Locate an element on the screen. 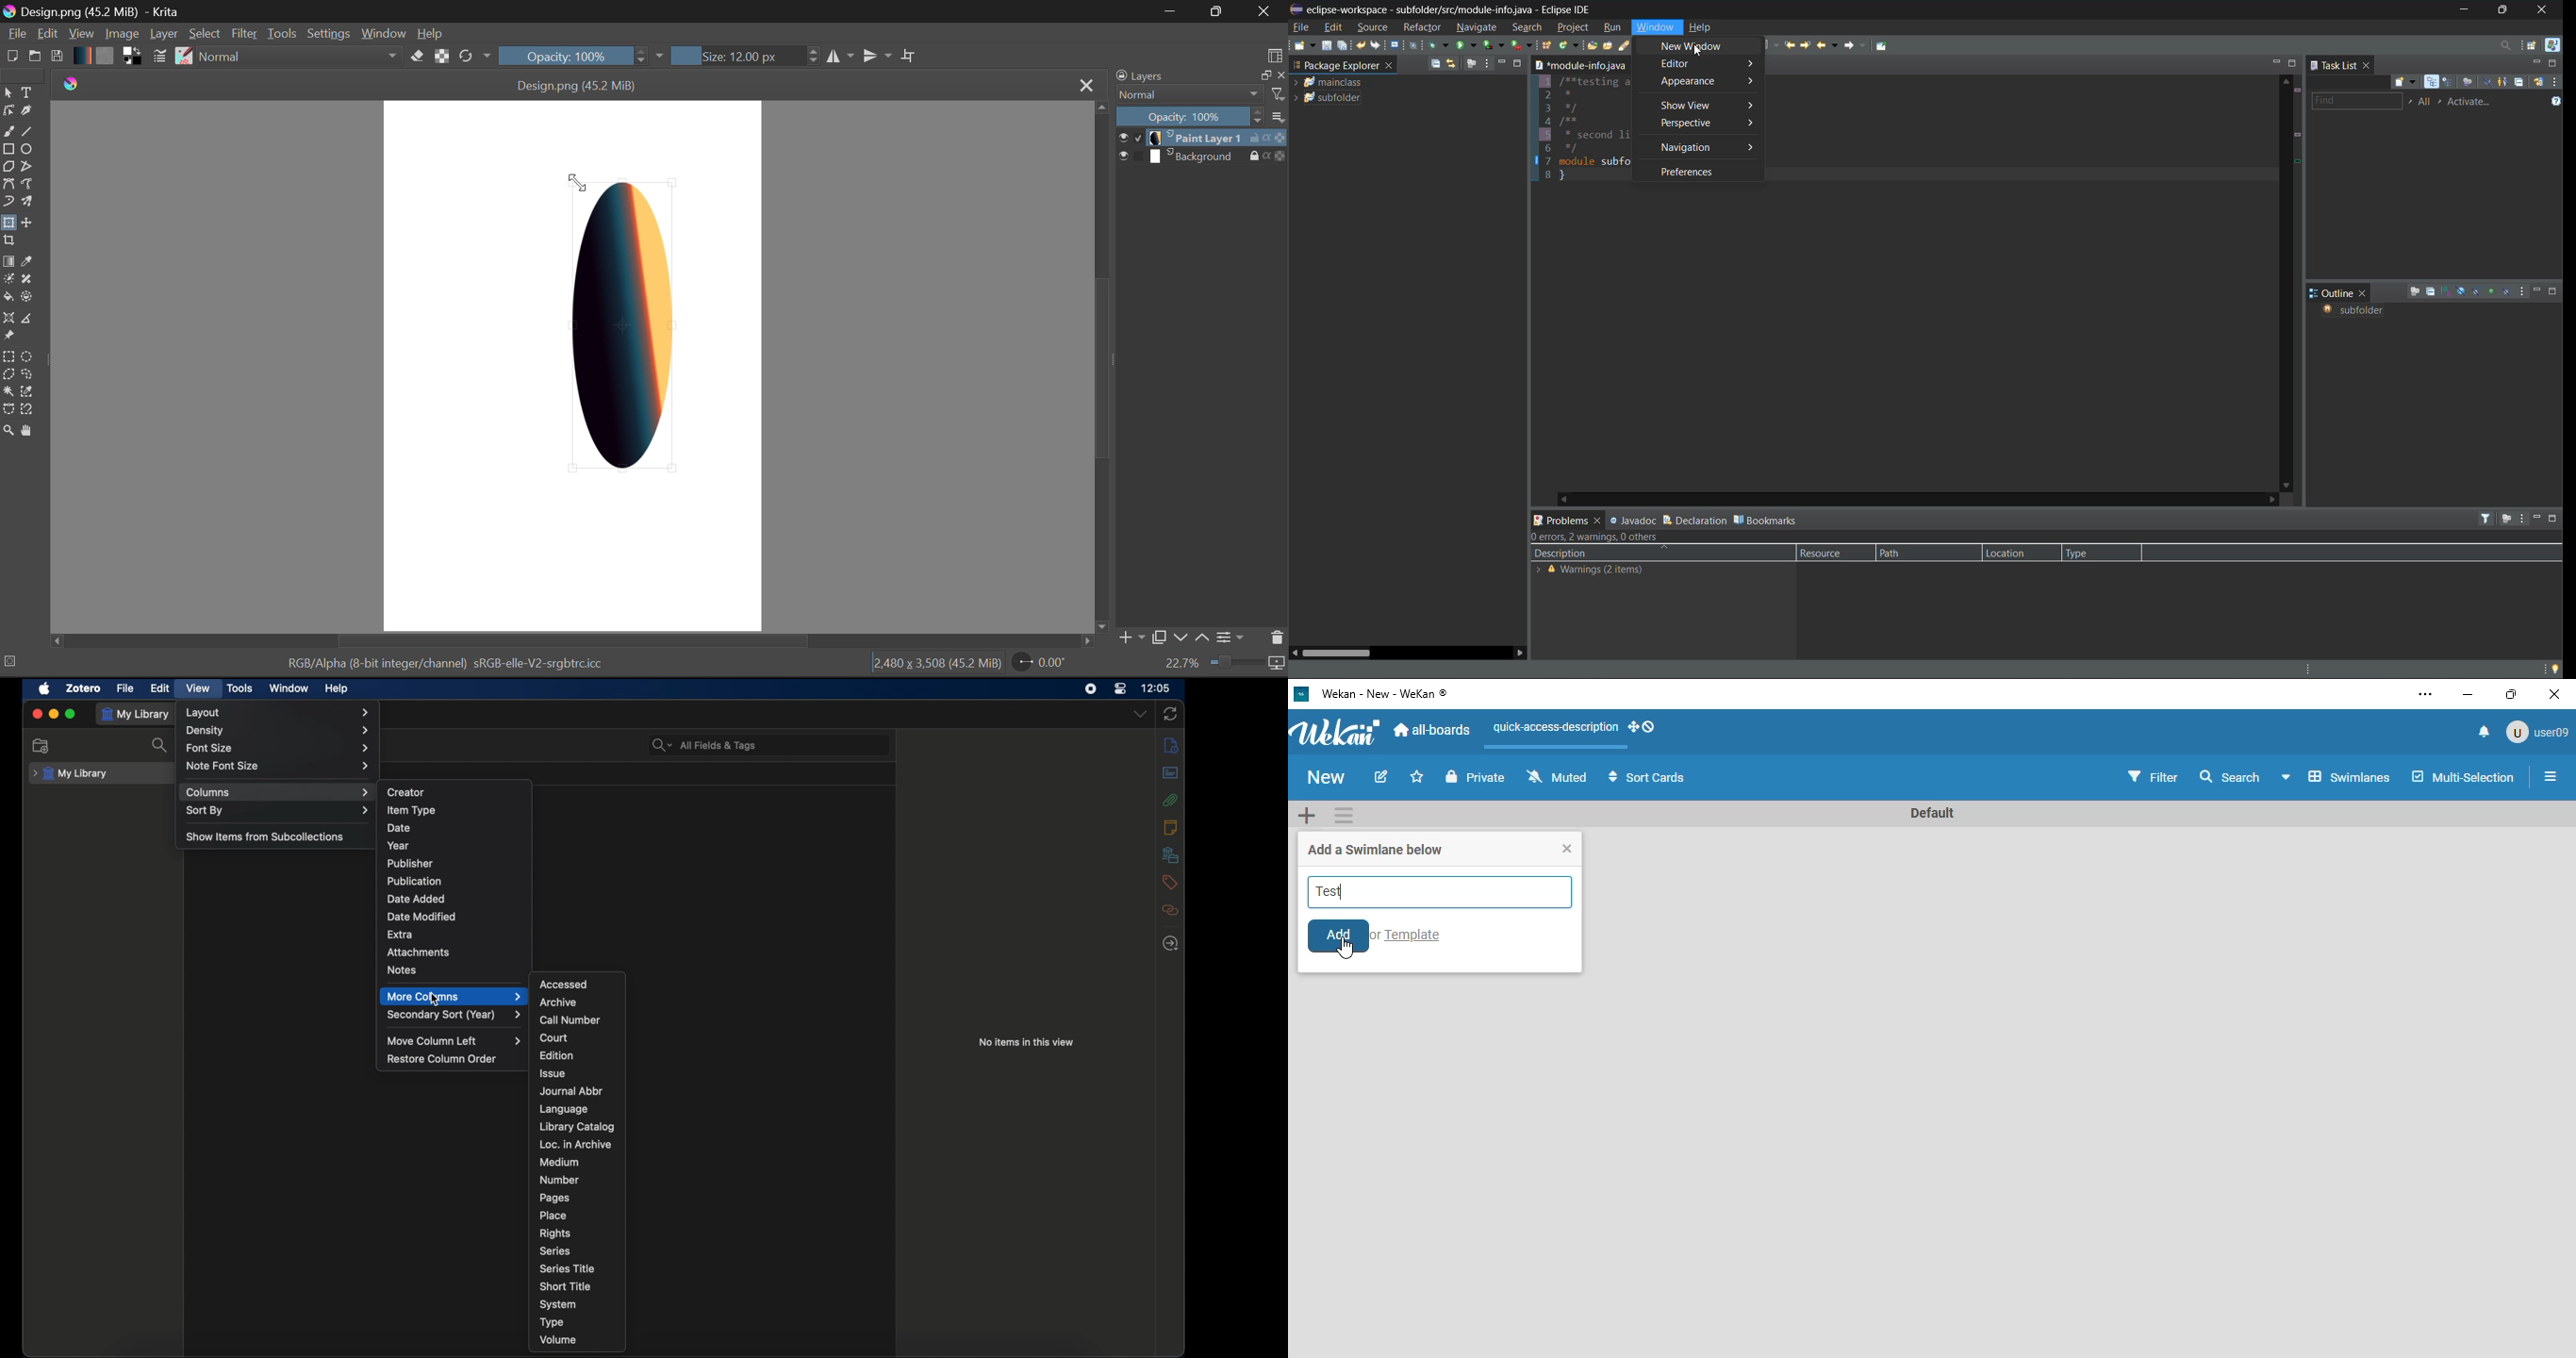 This screenshot has height=1372, width=2576. close is located at coordinates (36, 714).